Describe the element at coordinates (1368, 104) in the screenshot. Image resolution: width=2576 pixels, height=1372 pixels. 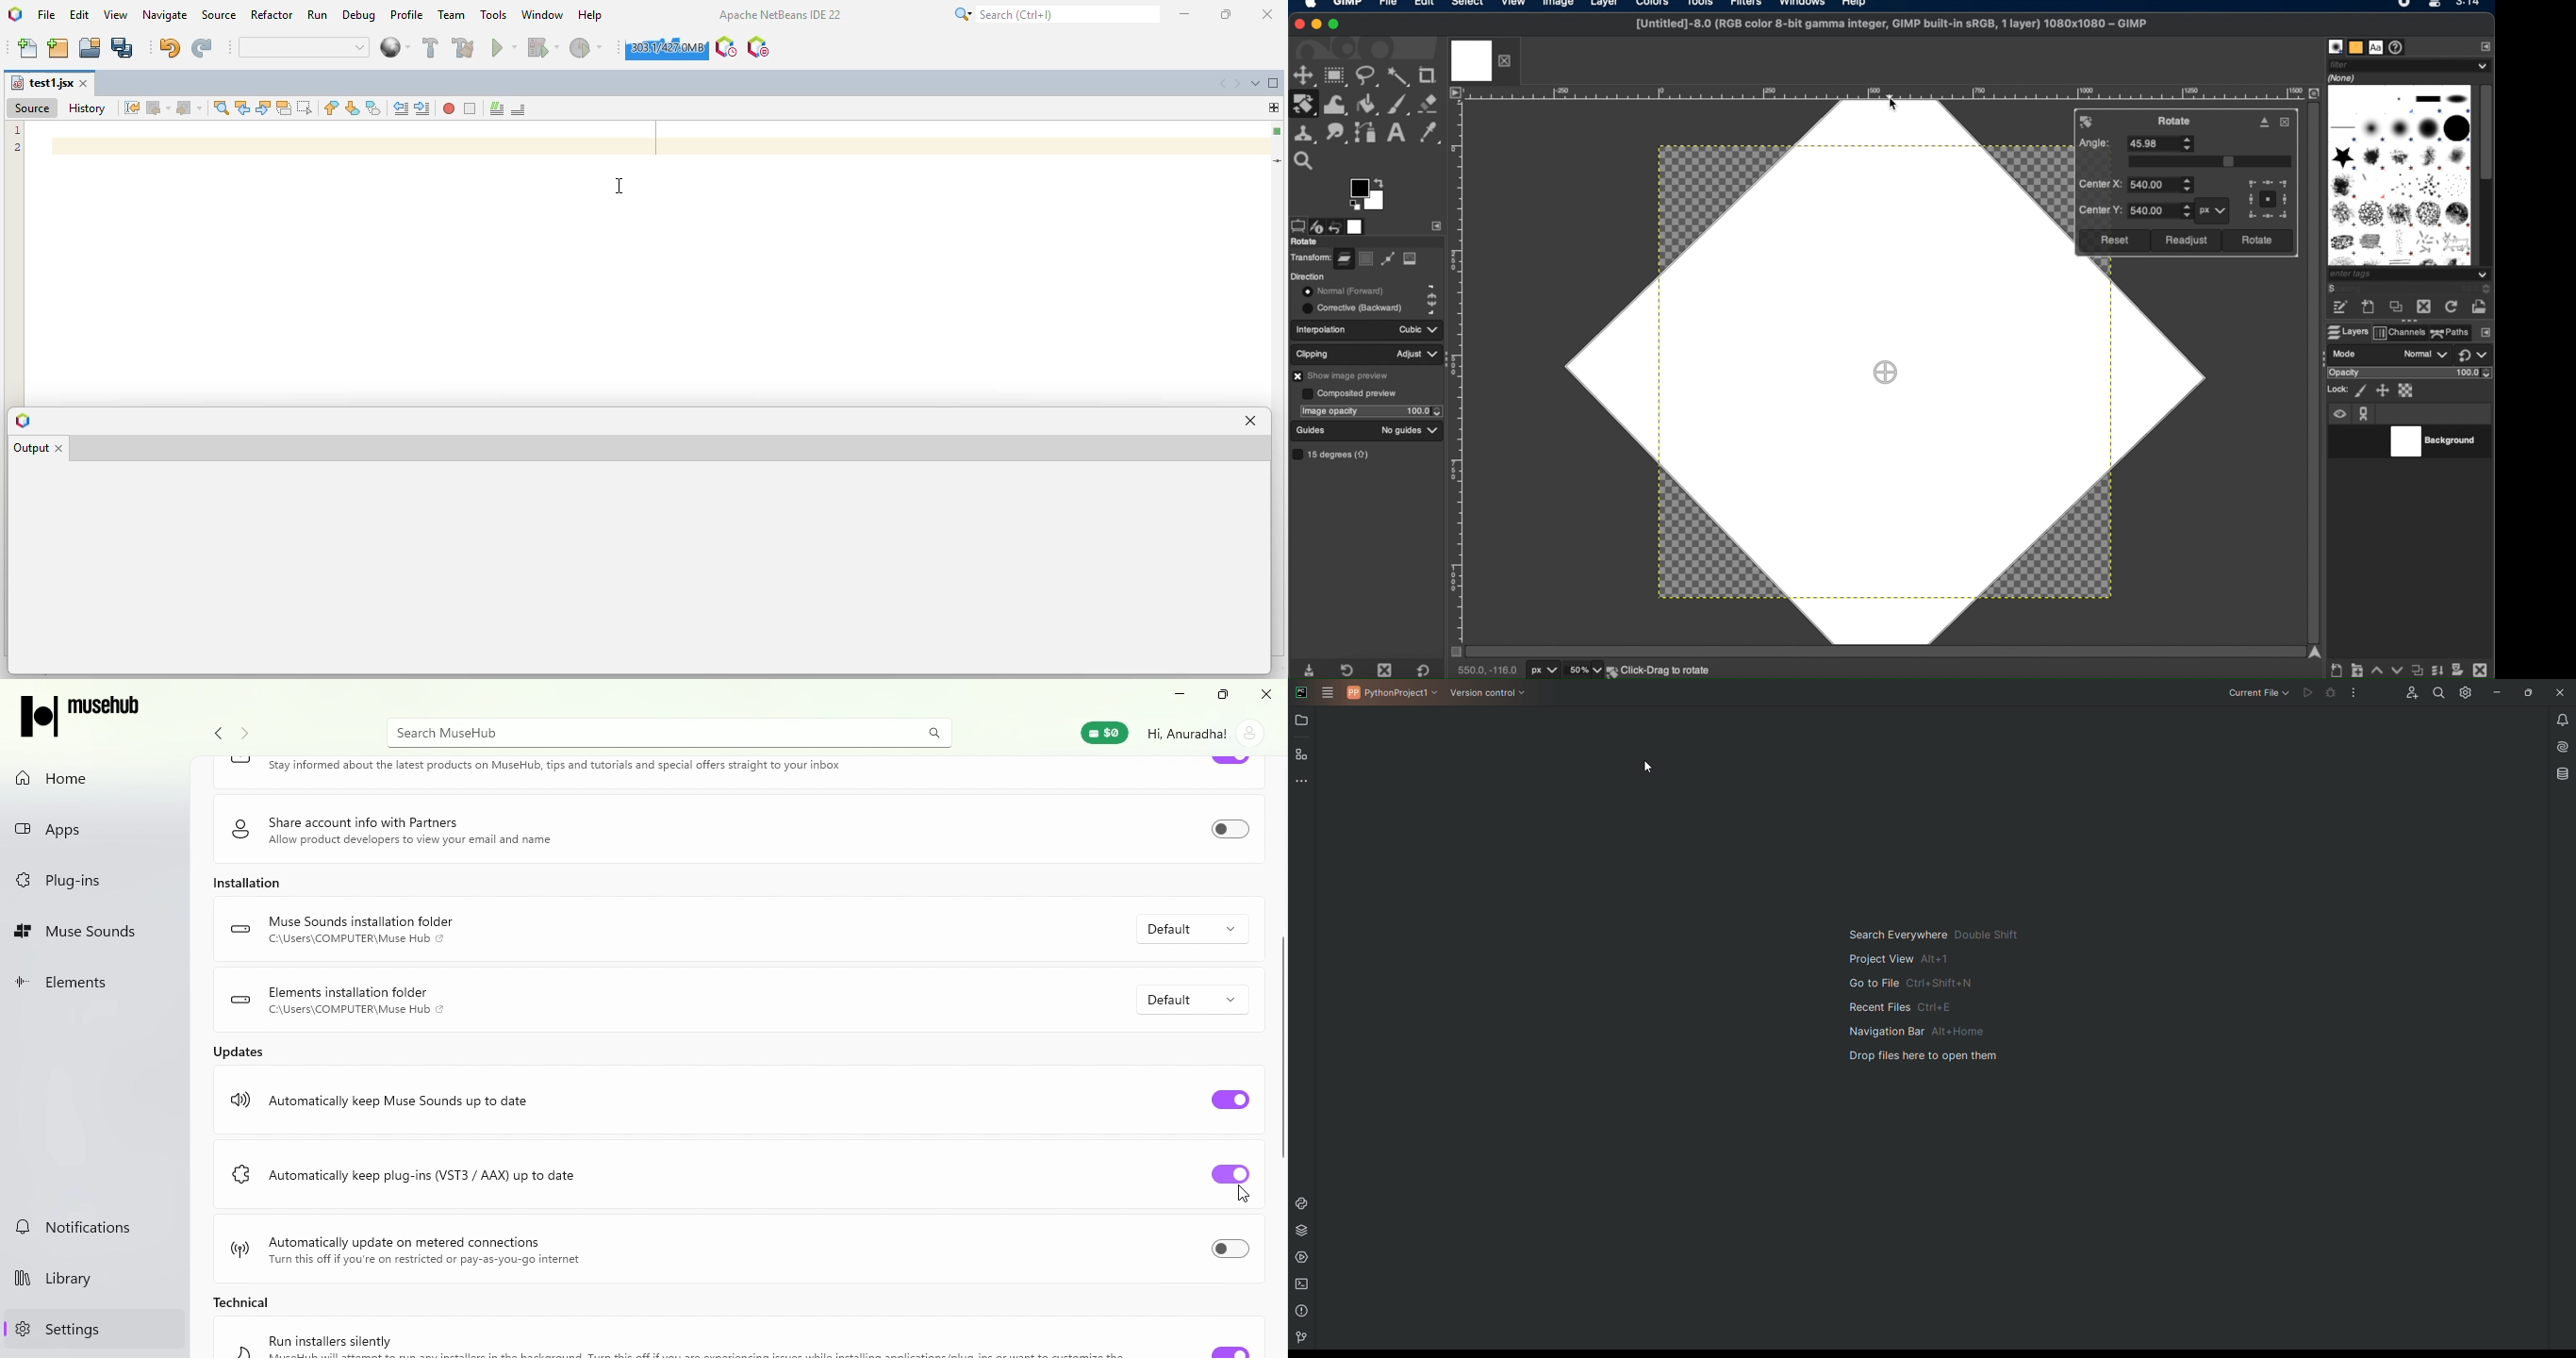
I see `bucket fill tool` at that location.